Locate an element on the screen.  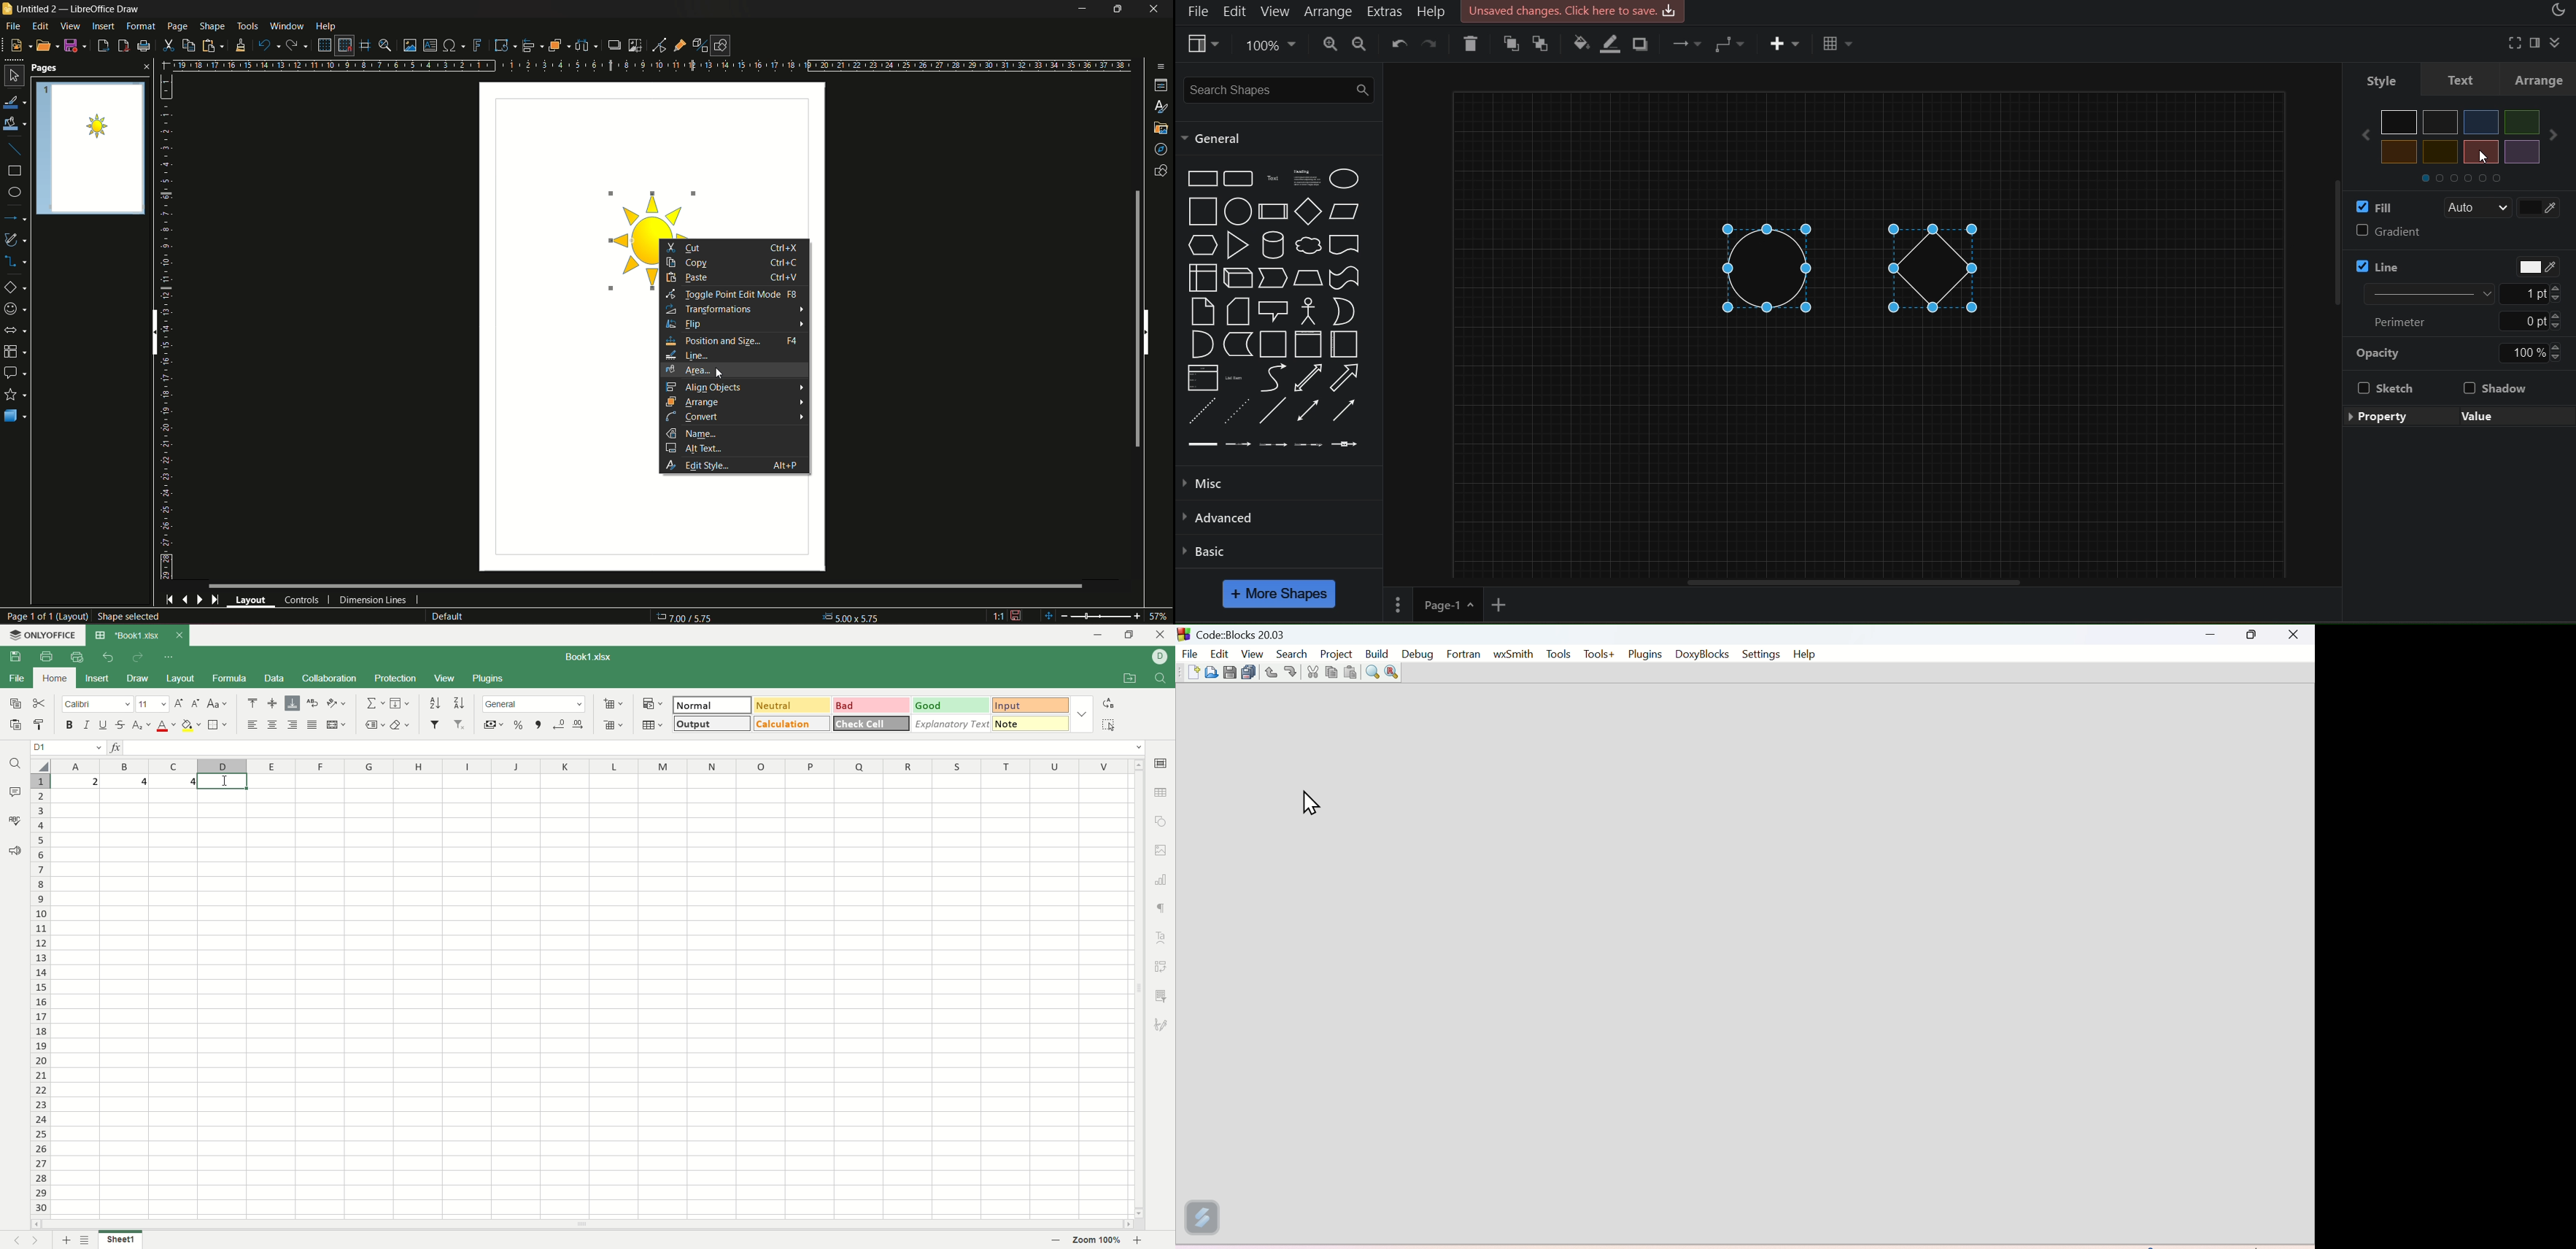
paste is located at coordinates (1350, 670).